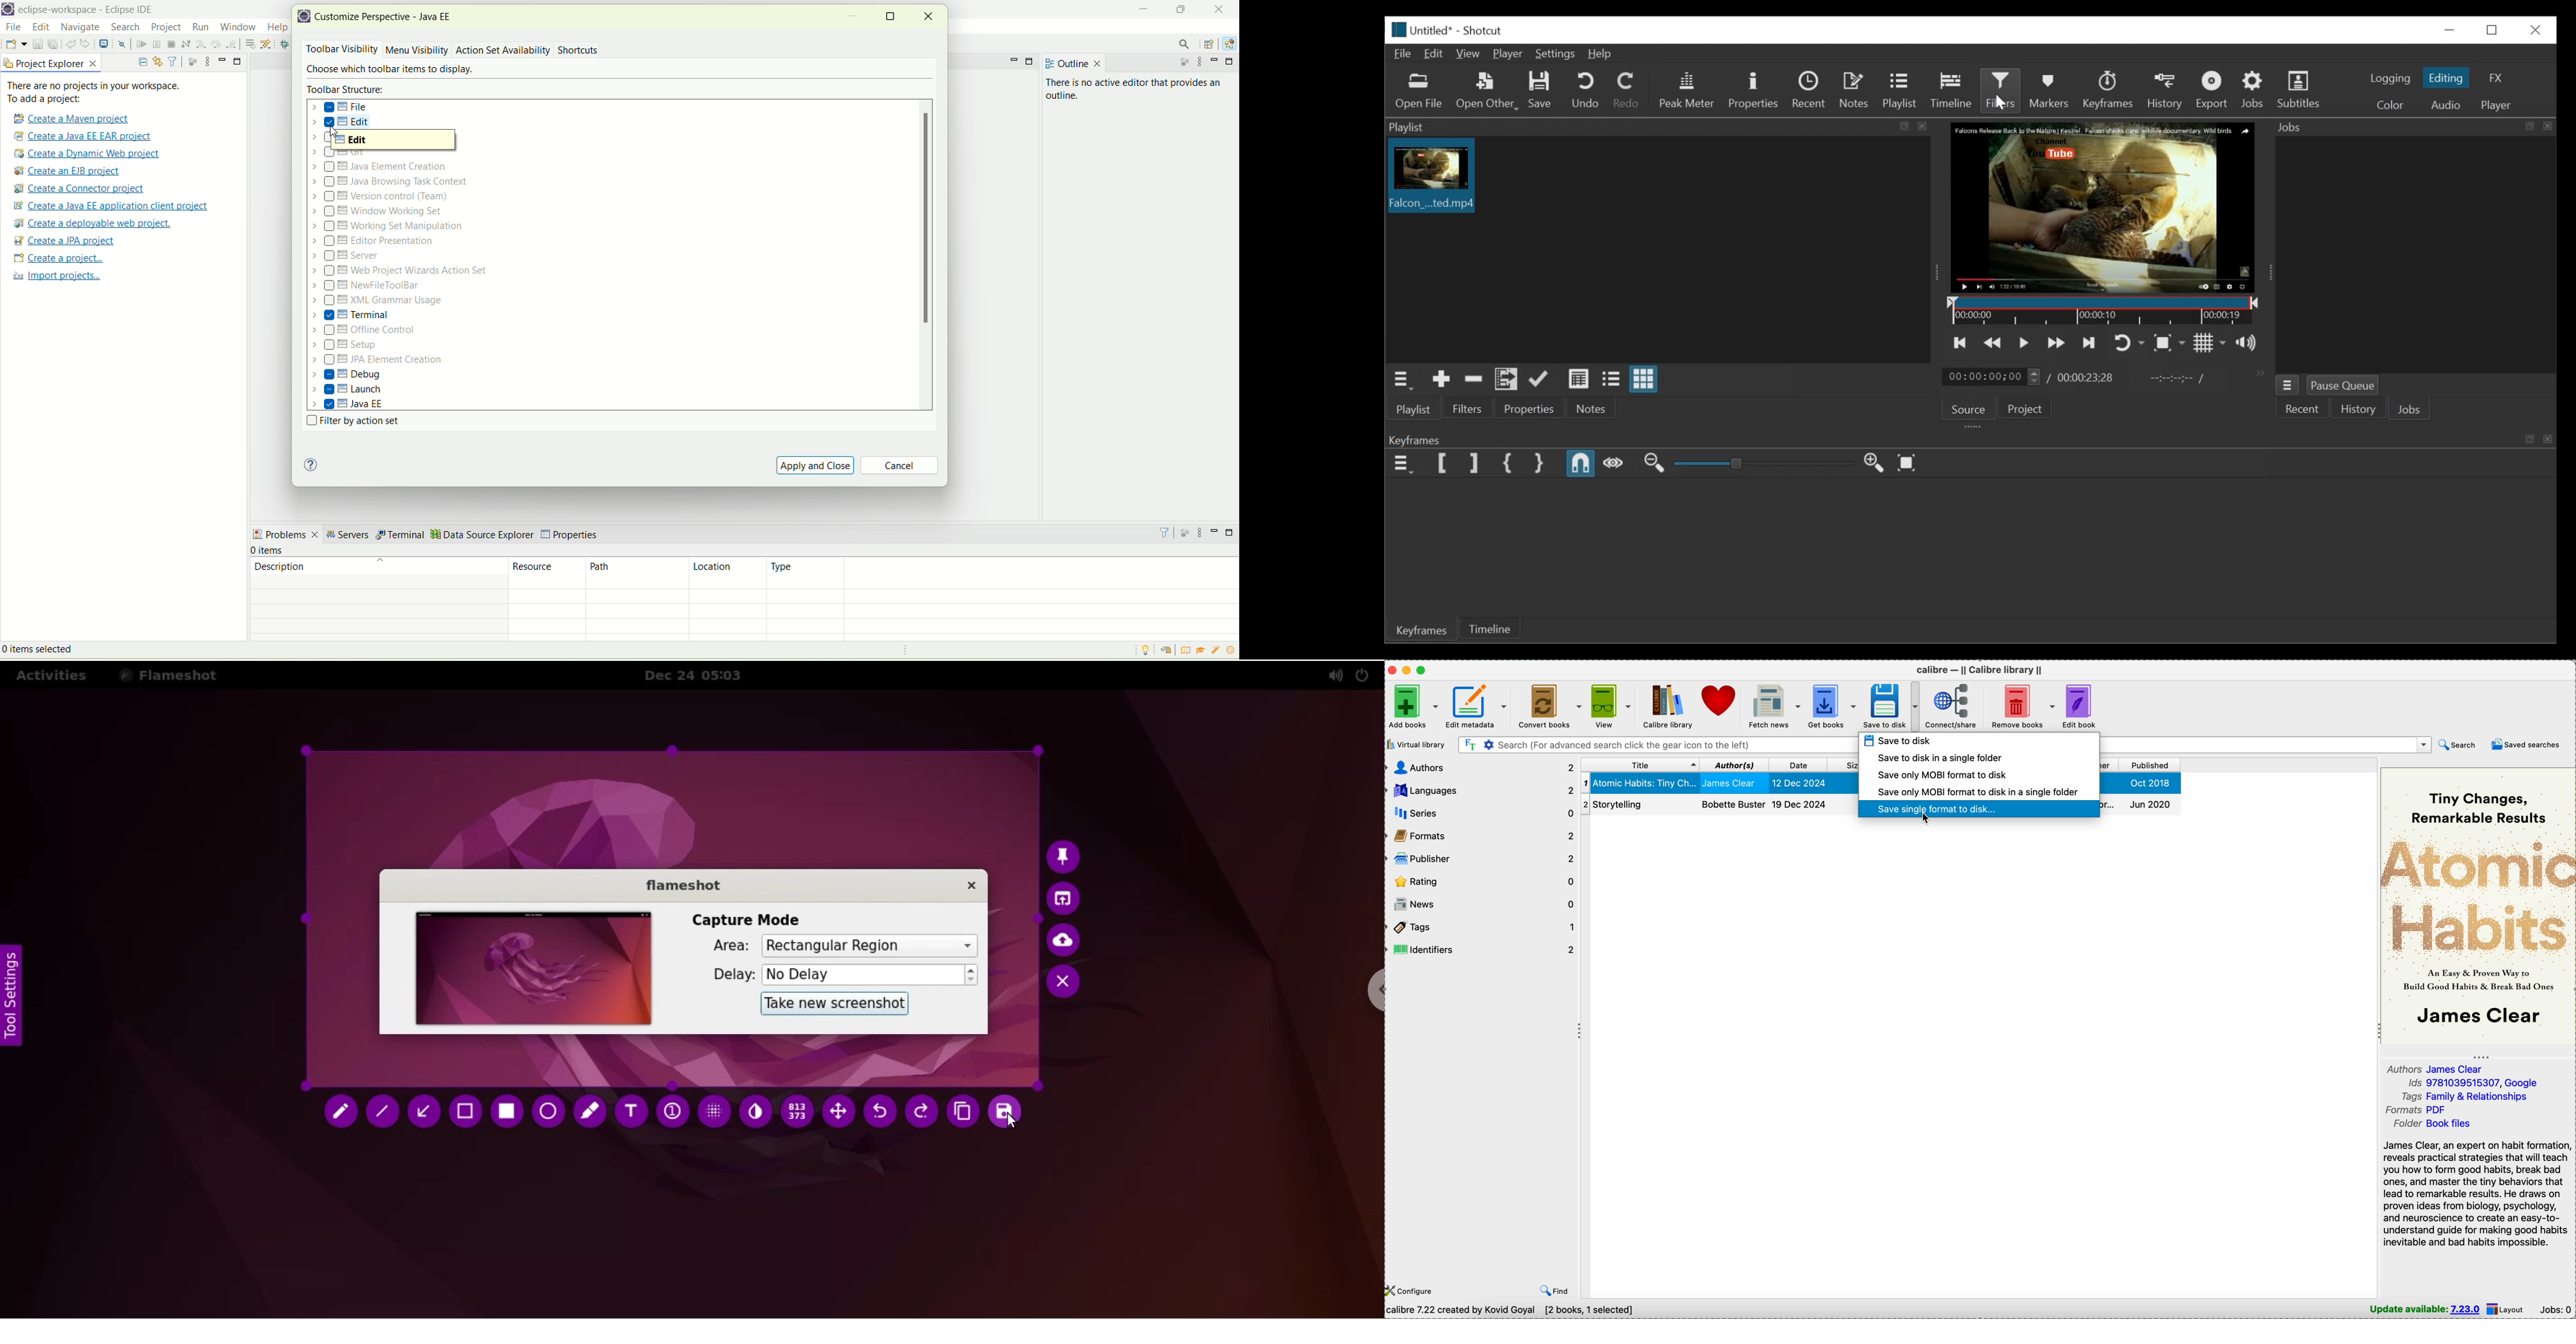 Image resolution: width=2576 pixels, height=1344 pixels. Describe the element at coordinates (1930, 823) in the screenshot. I see `cursor` at that location.